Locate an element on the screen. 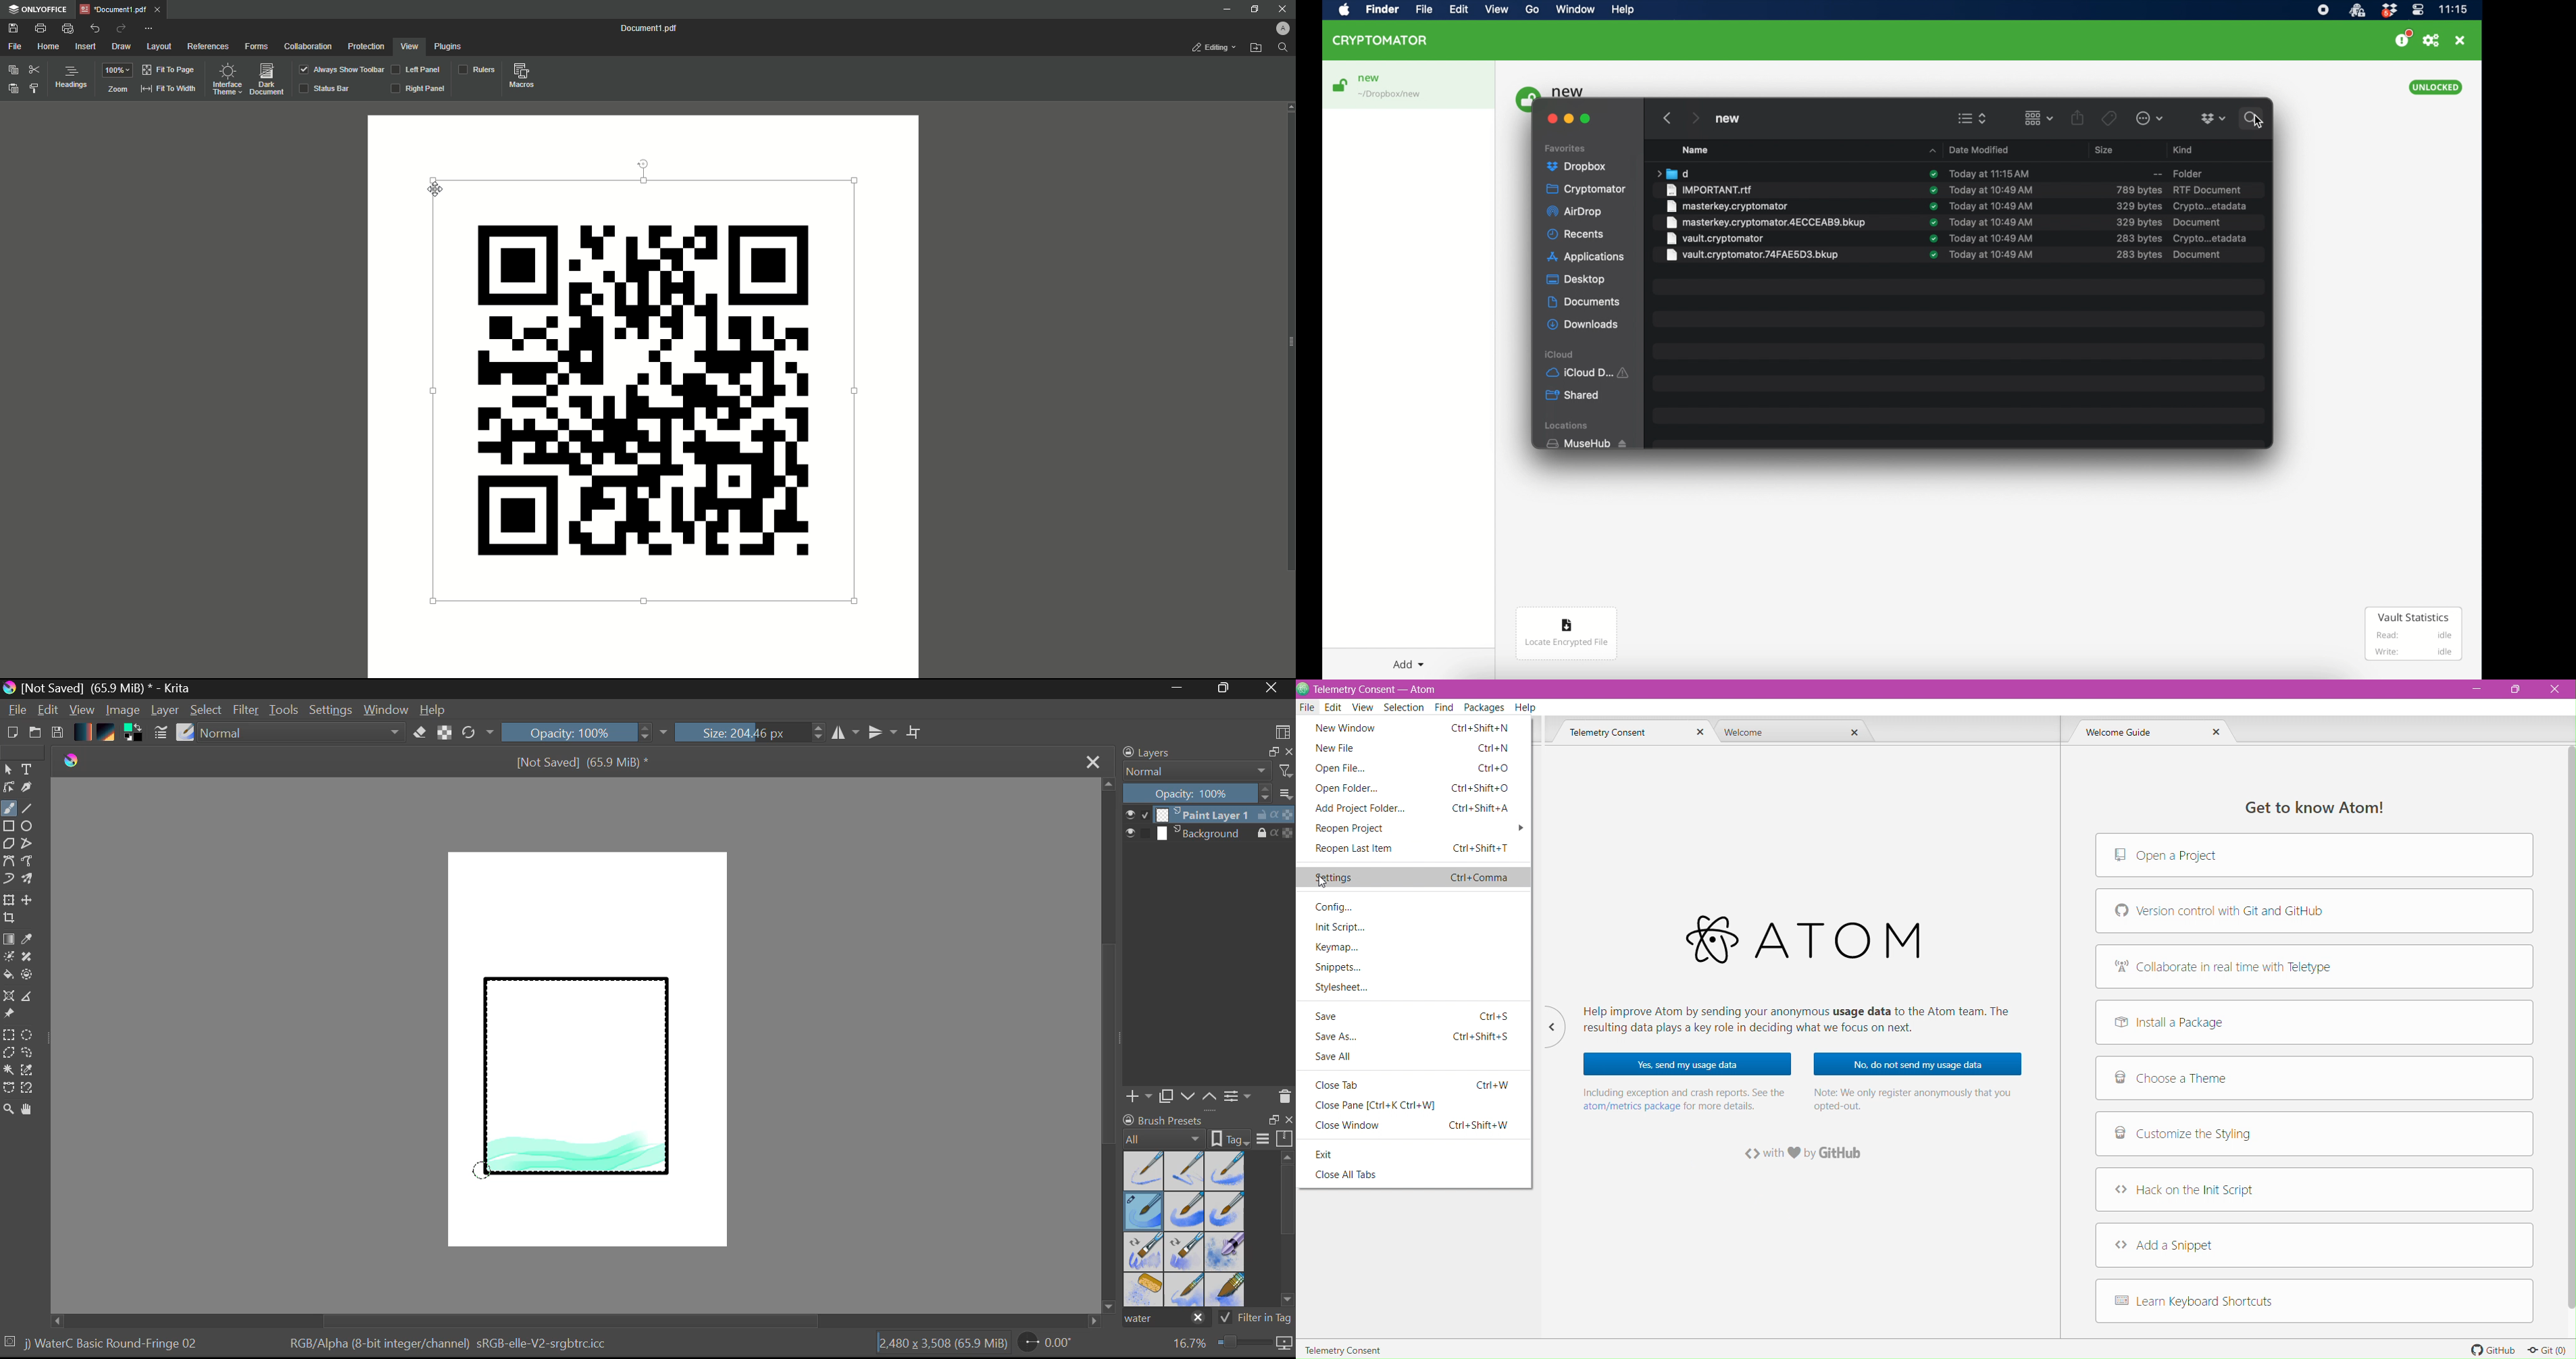 This screenshot has height=1372, width=2576. dropbox is located at coordinates (2389, 11).